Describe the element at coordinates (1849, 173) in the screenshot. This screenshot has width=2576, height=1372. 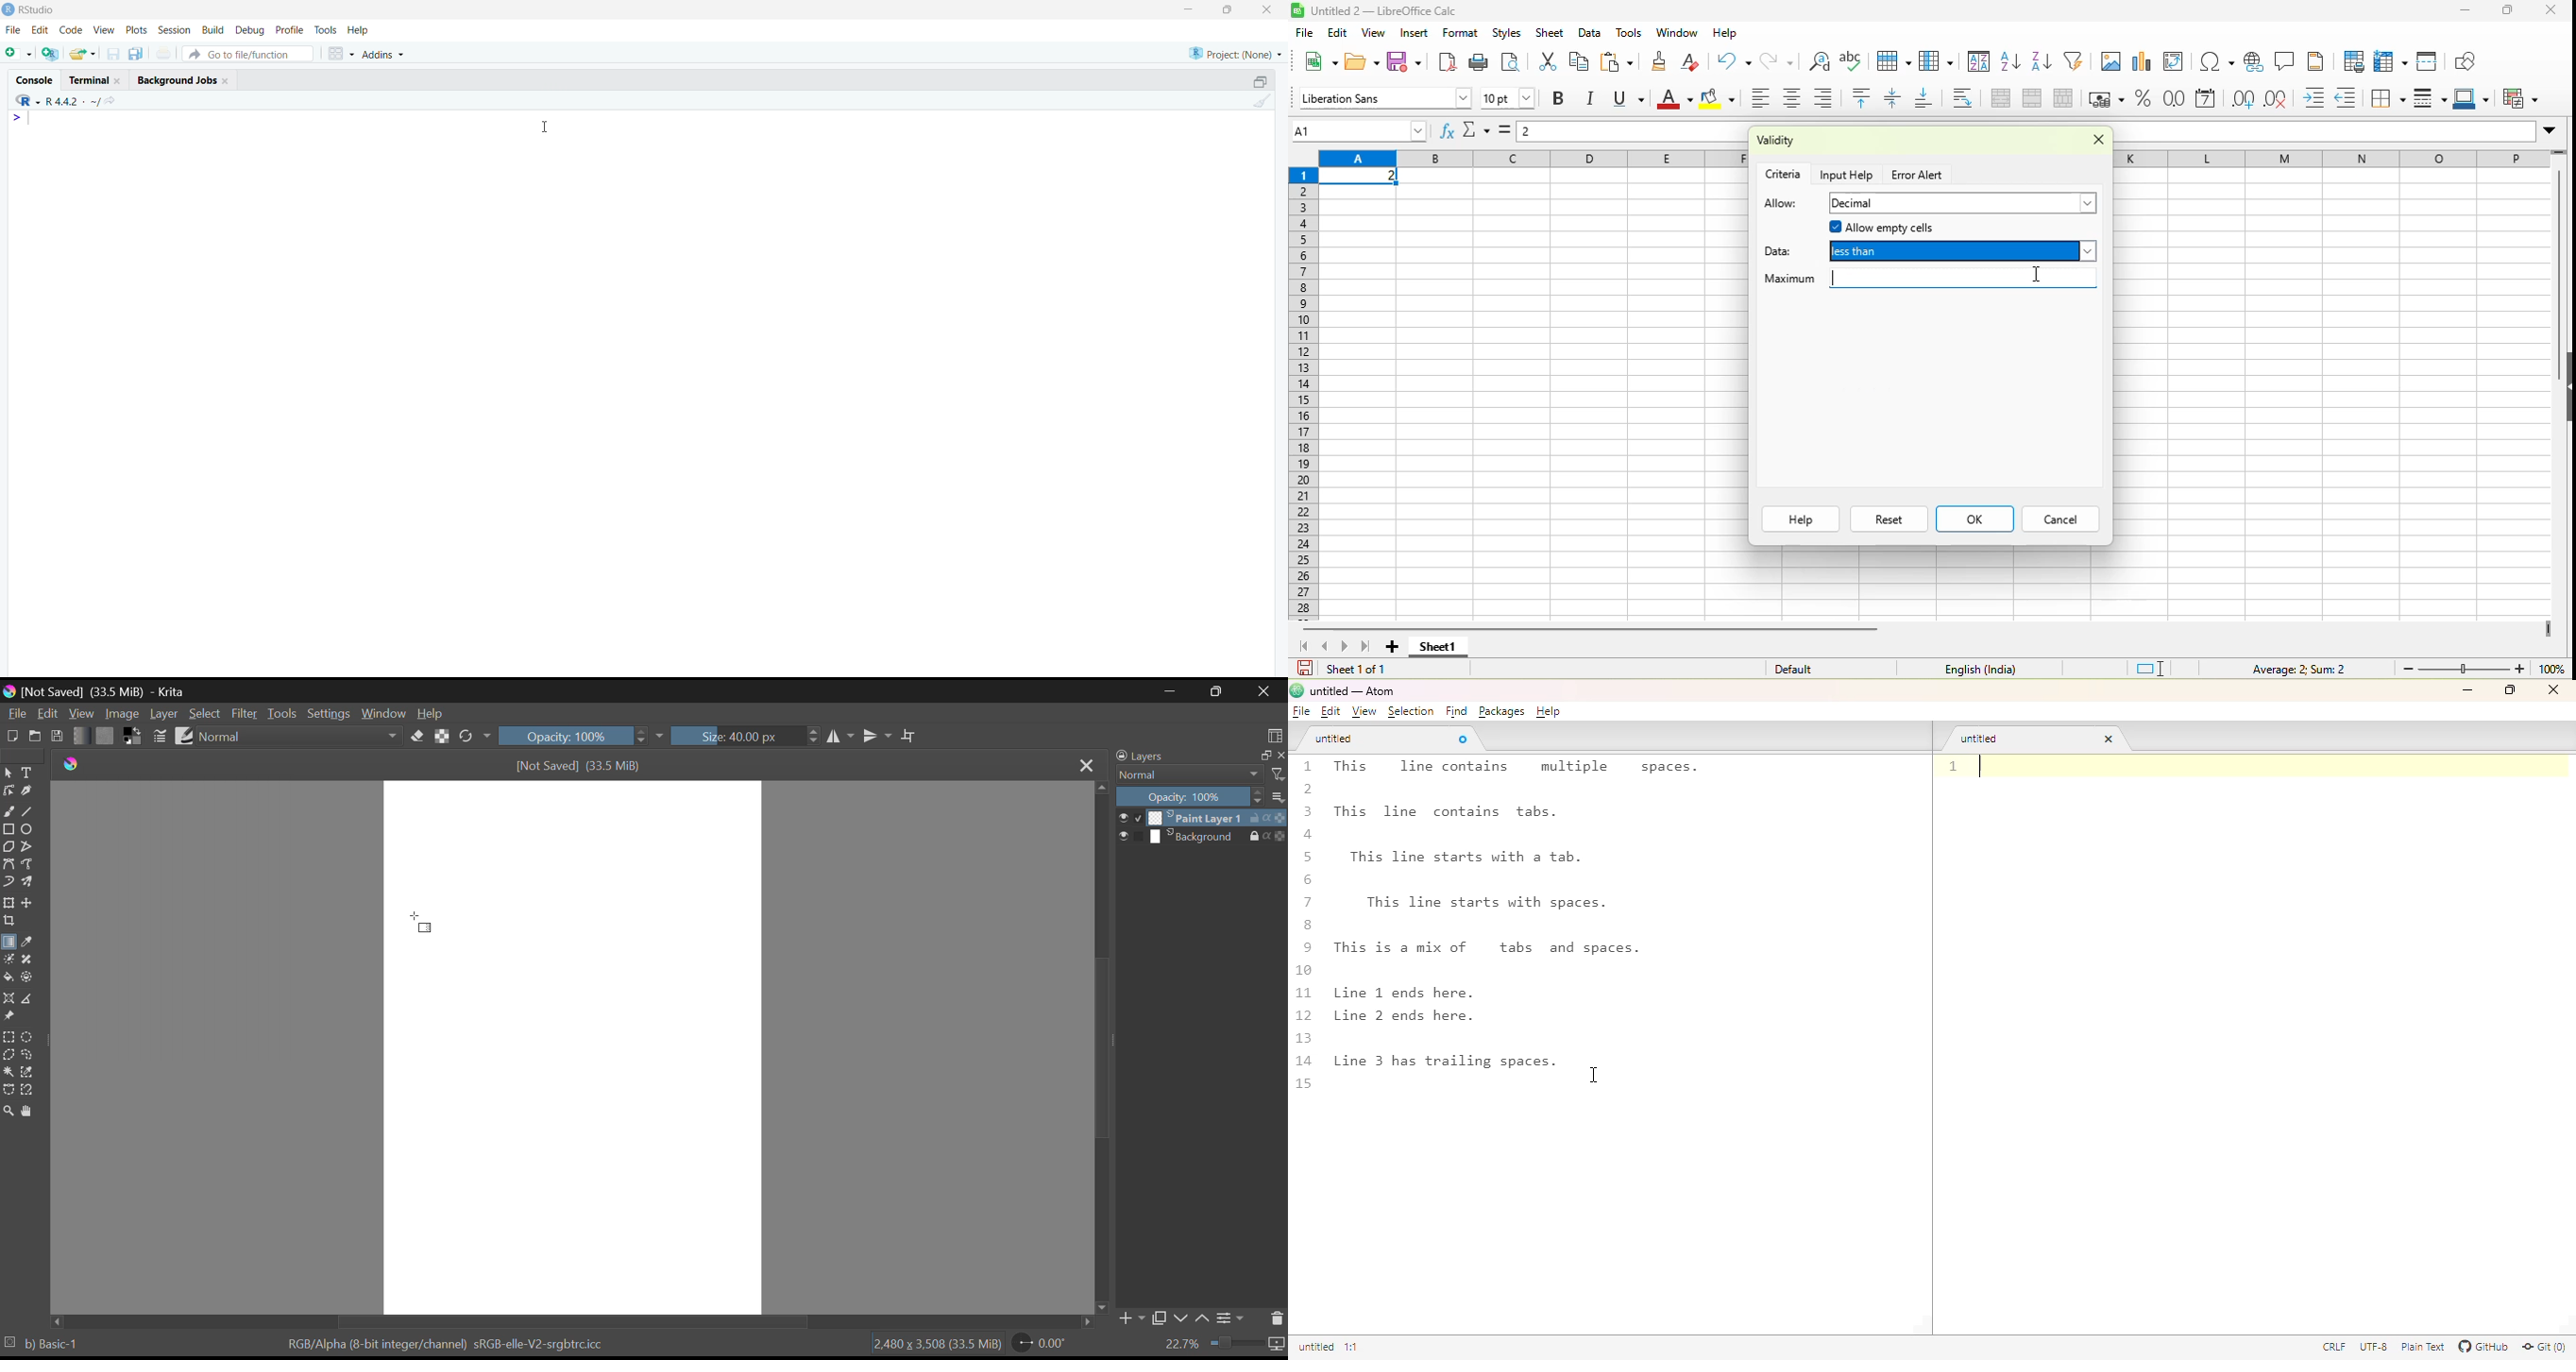
I see `input help` at that location.